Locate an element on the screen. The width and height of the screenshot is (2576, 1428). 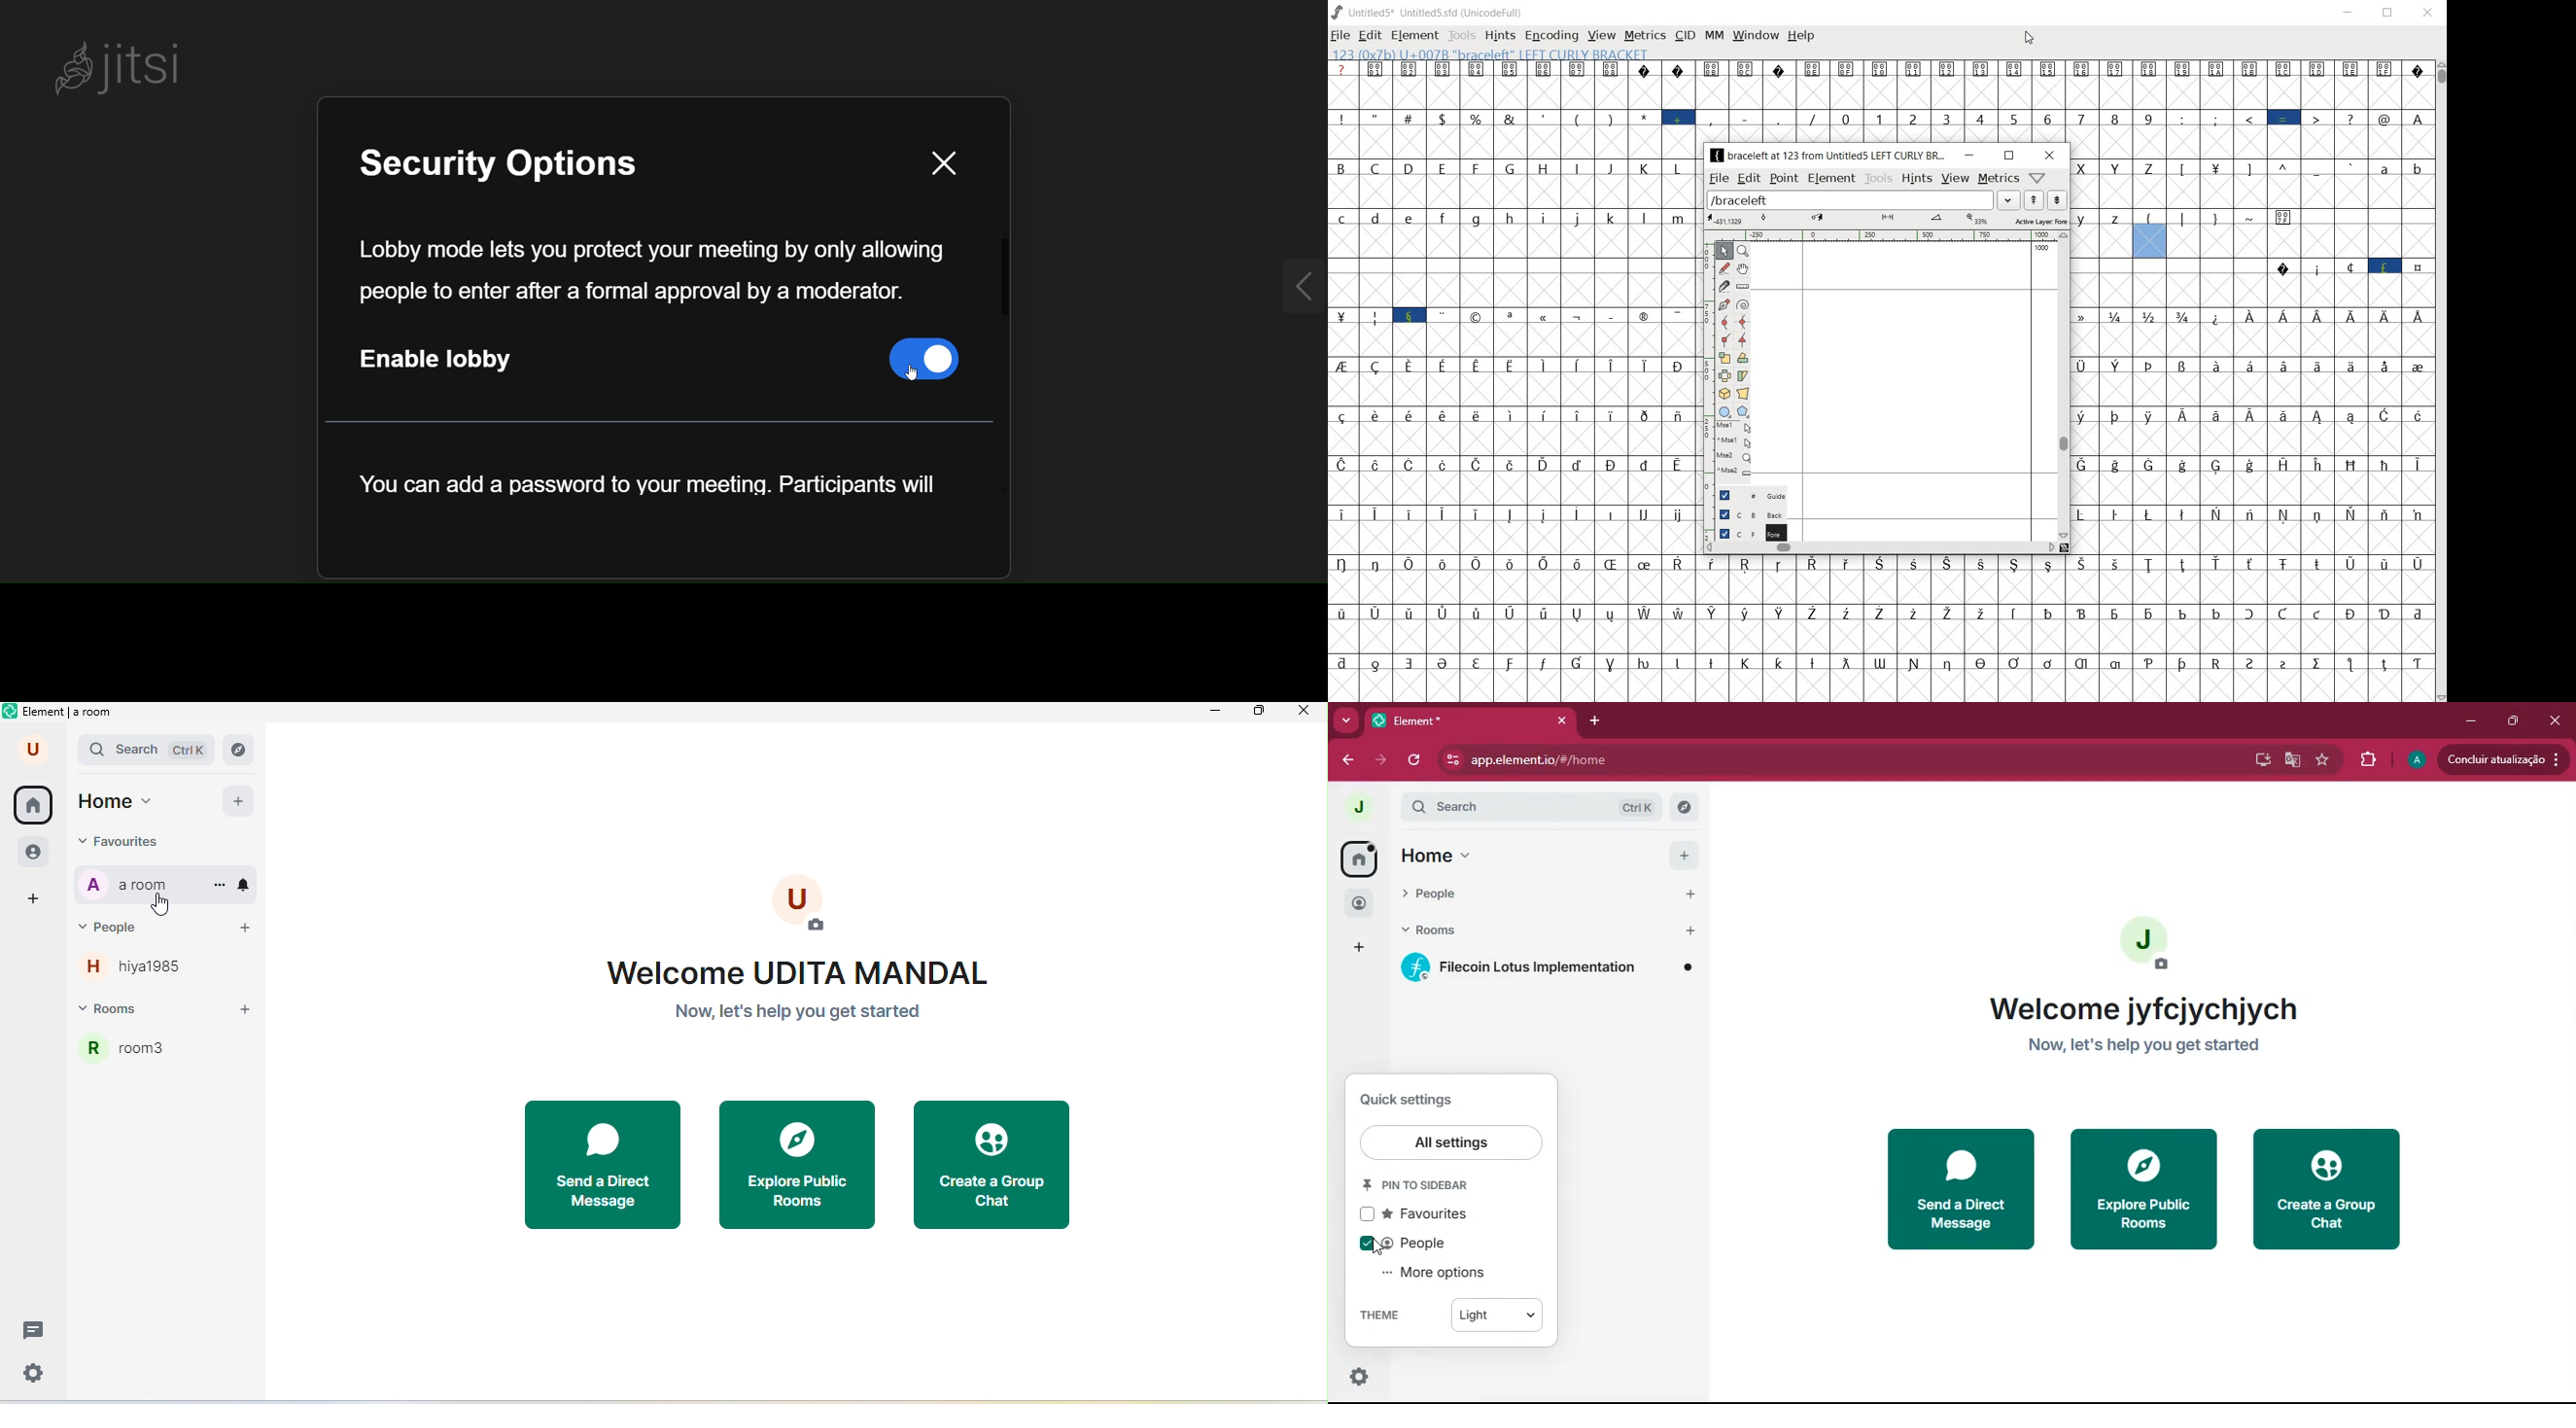
123 (0x7b) U+007B "braceleft" LEFT CURLY BRACKET is located at coordinates (1501, 55).